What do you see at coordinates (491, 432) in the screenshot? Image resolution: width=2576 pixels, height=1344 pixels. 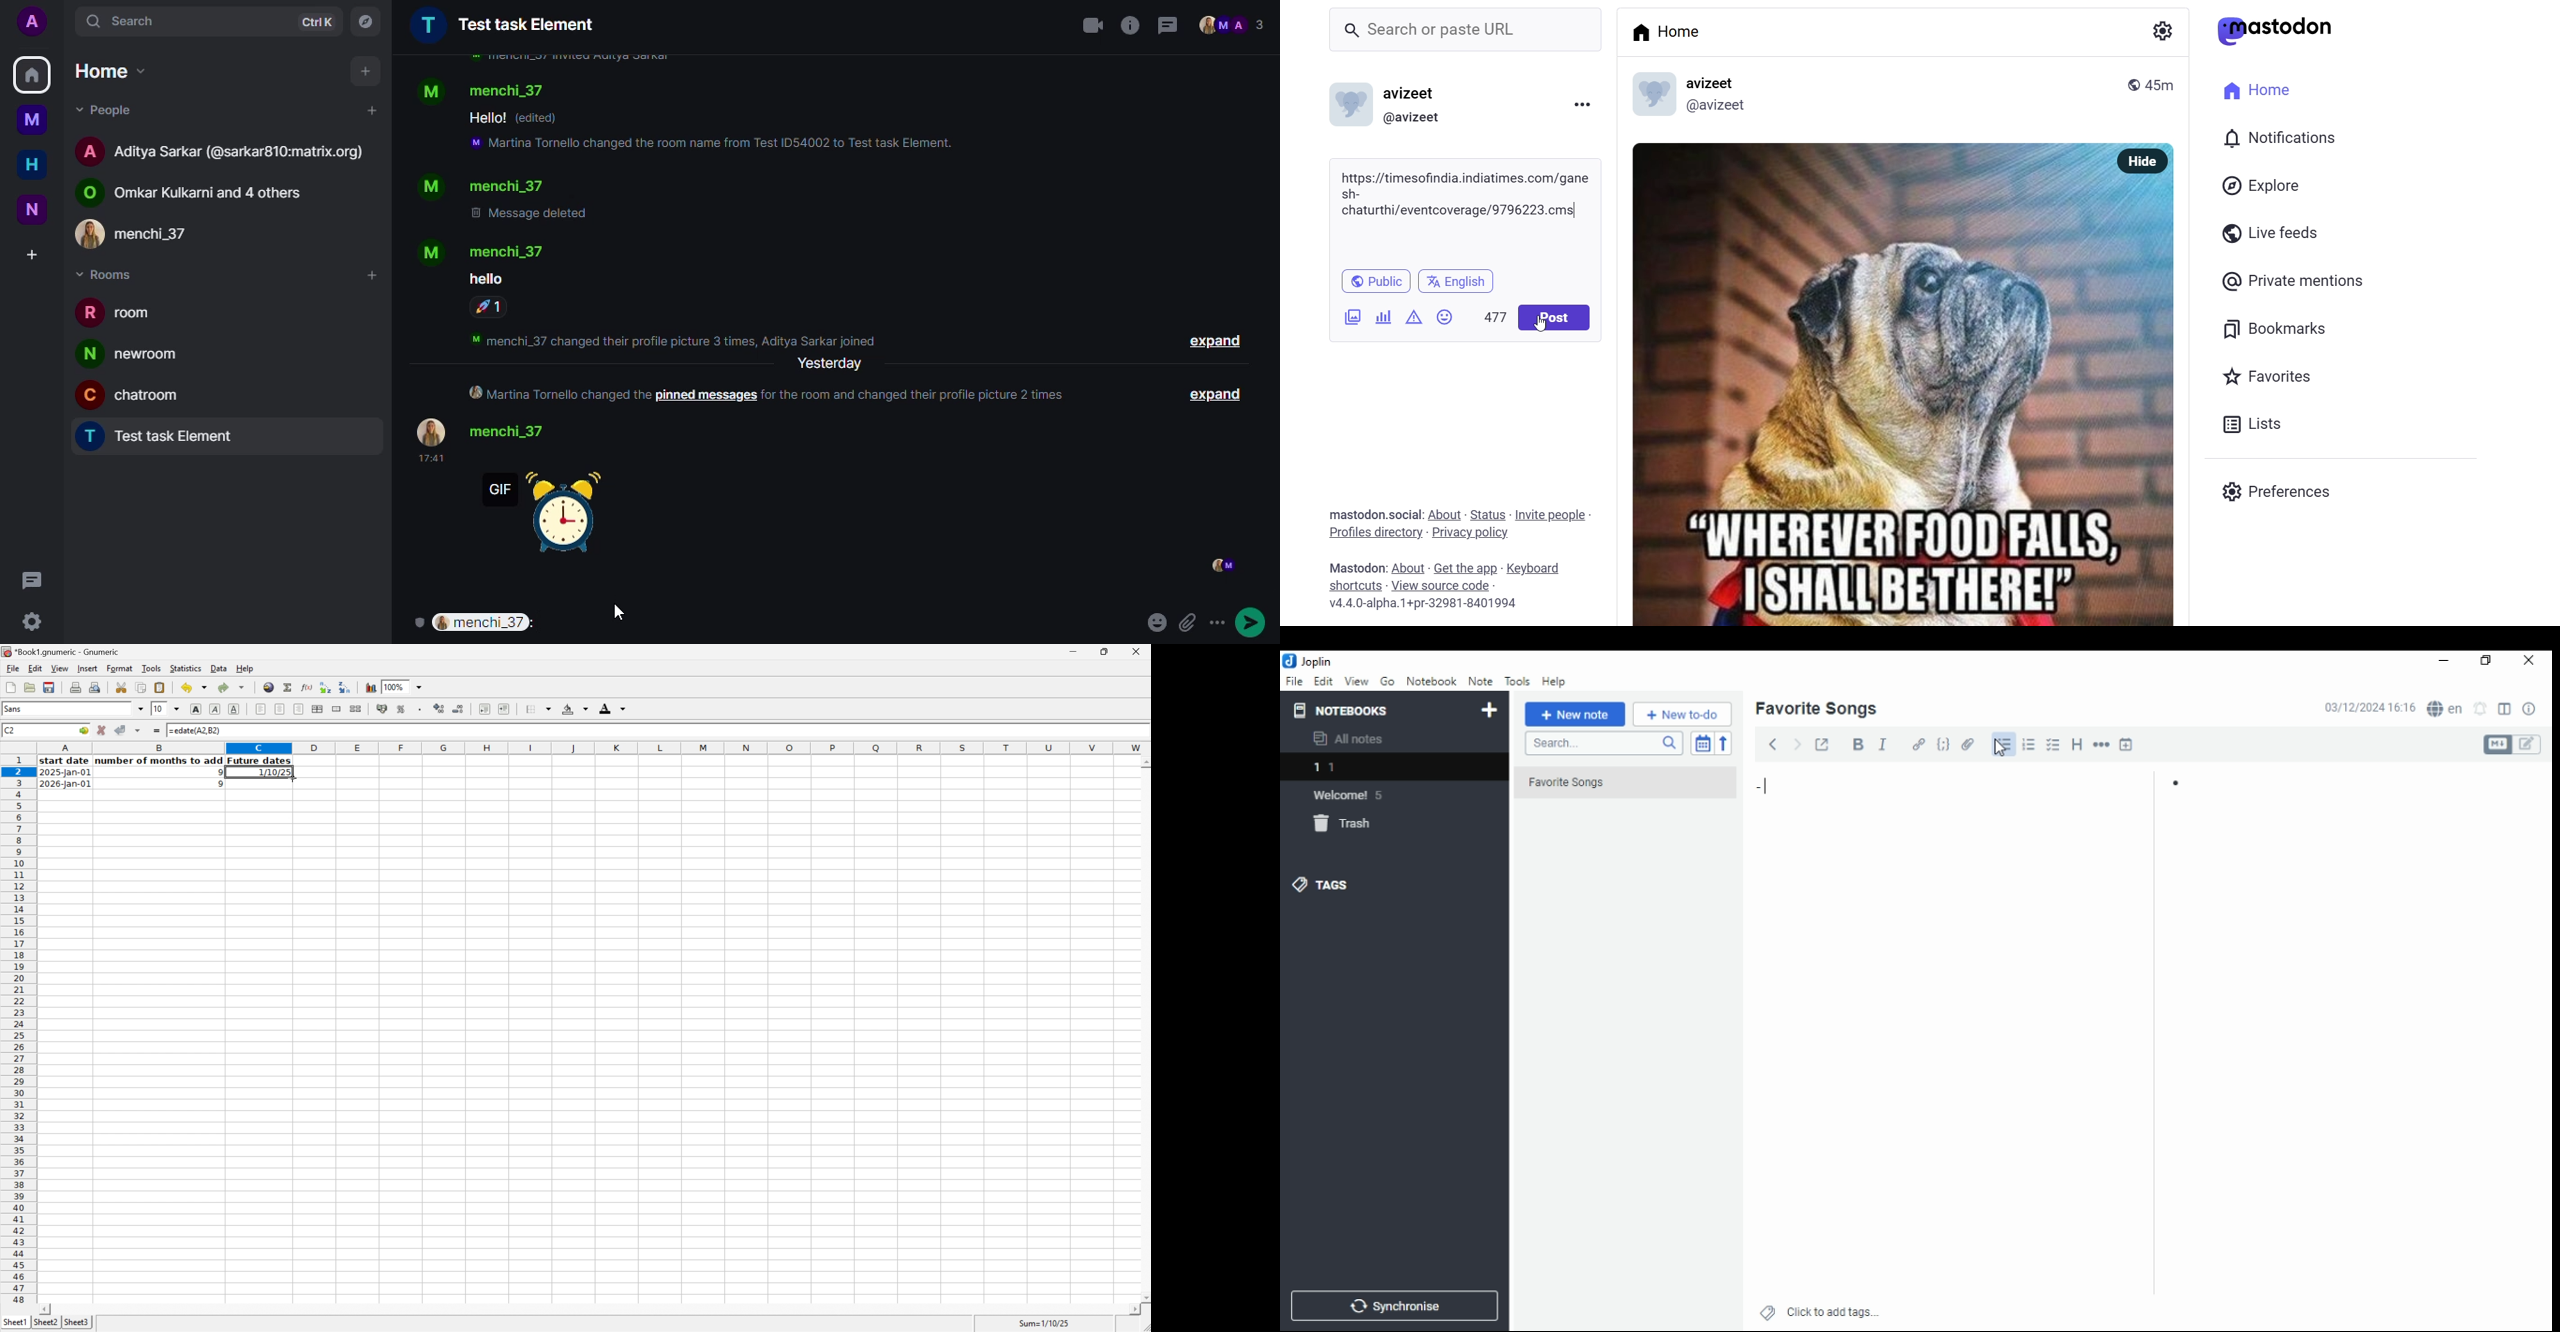 I see `contact` at bounding box center [491, 432].